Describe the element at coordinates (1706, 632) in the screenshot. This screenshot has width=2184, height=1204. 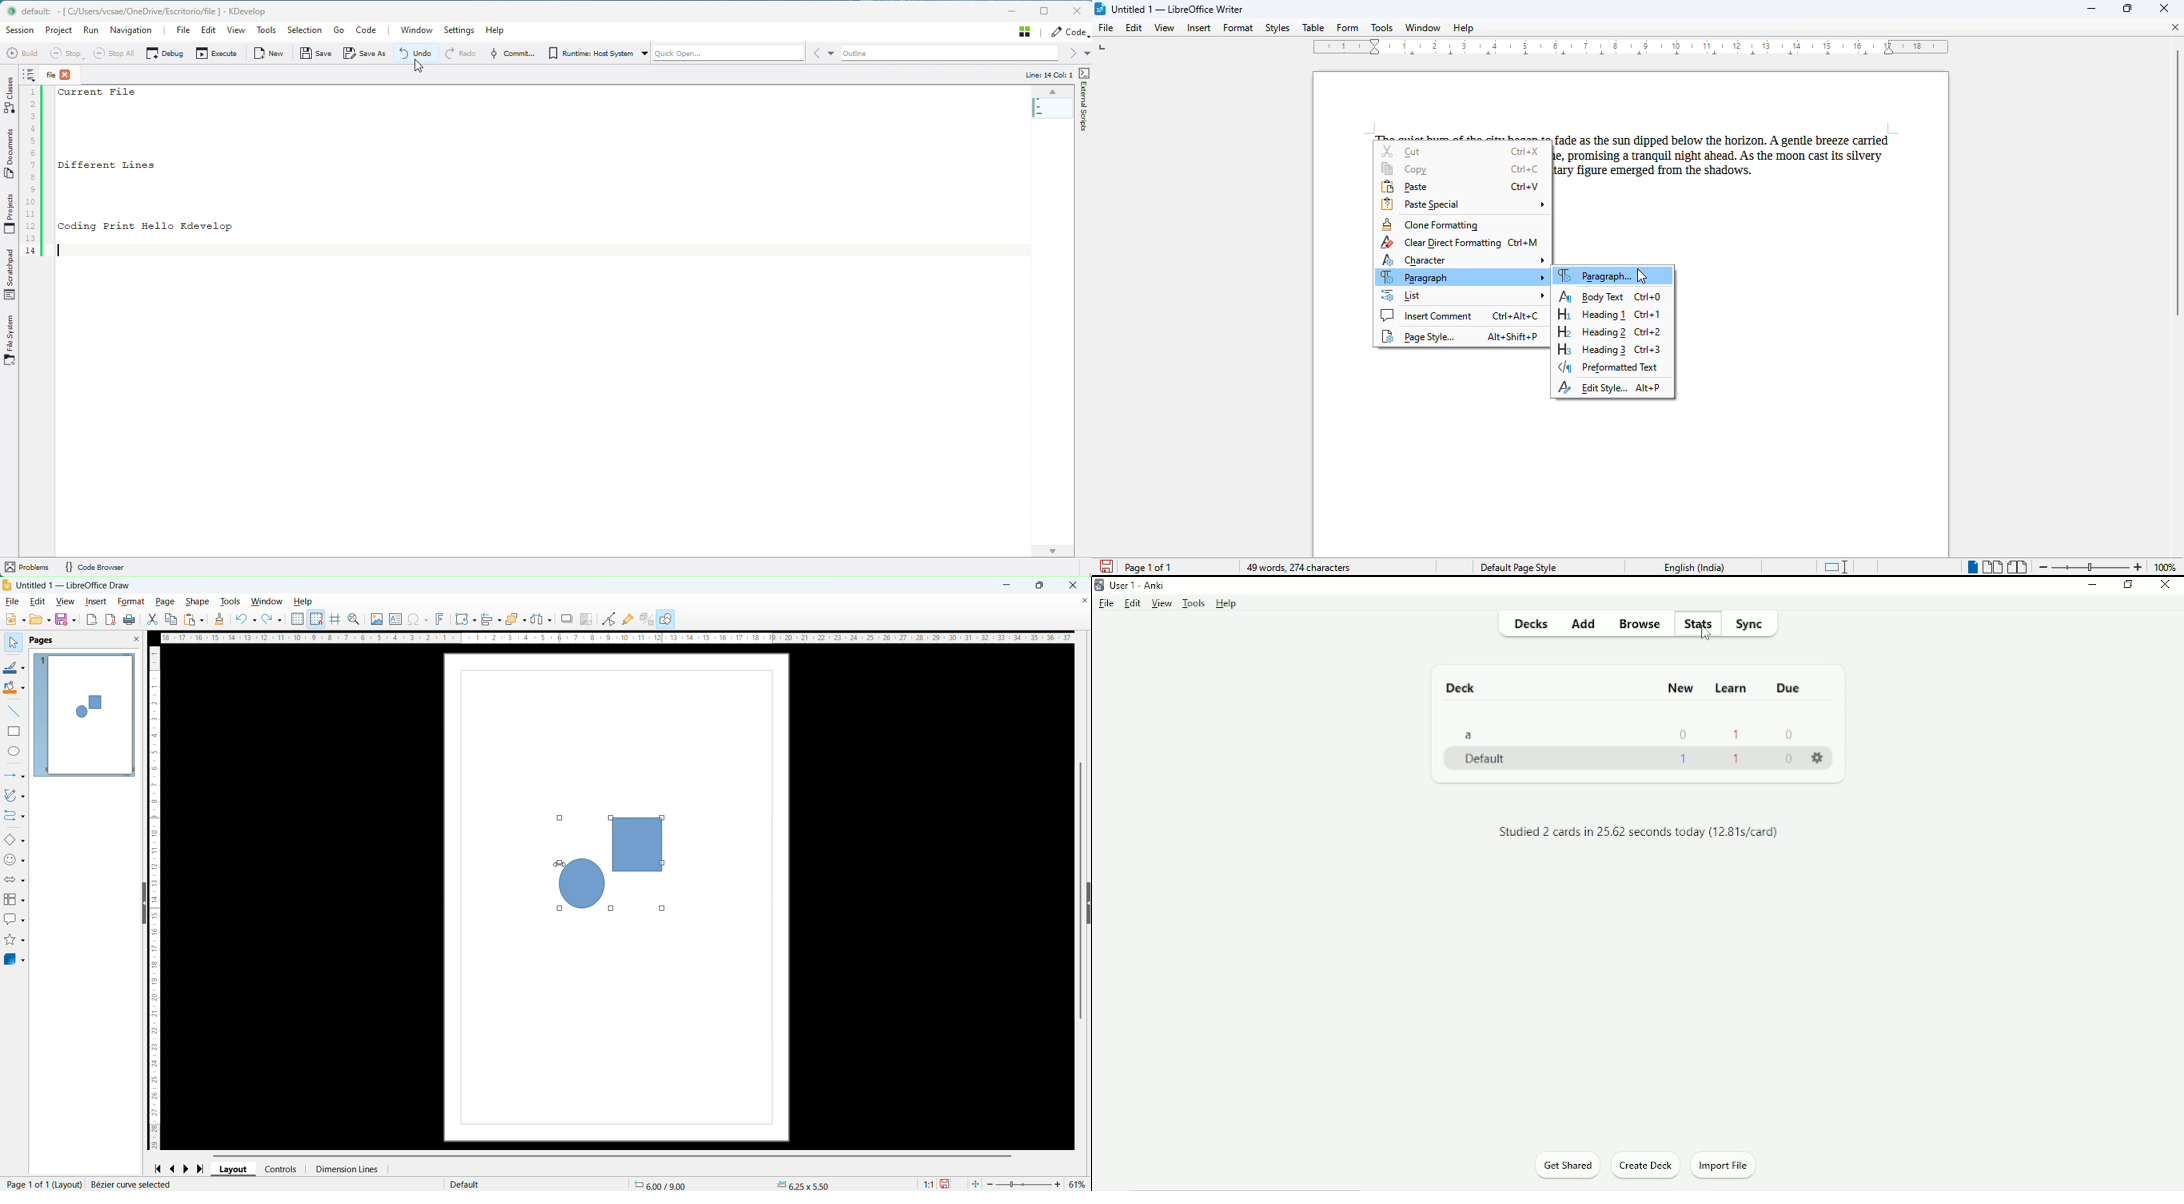
I see `Cursor` at that location.